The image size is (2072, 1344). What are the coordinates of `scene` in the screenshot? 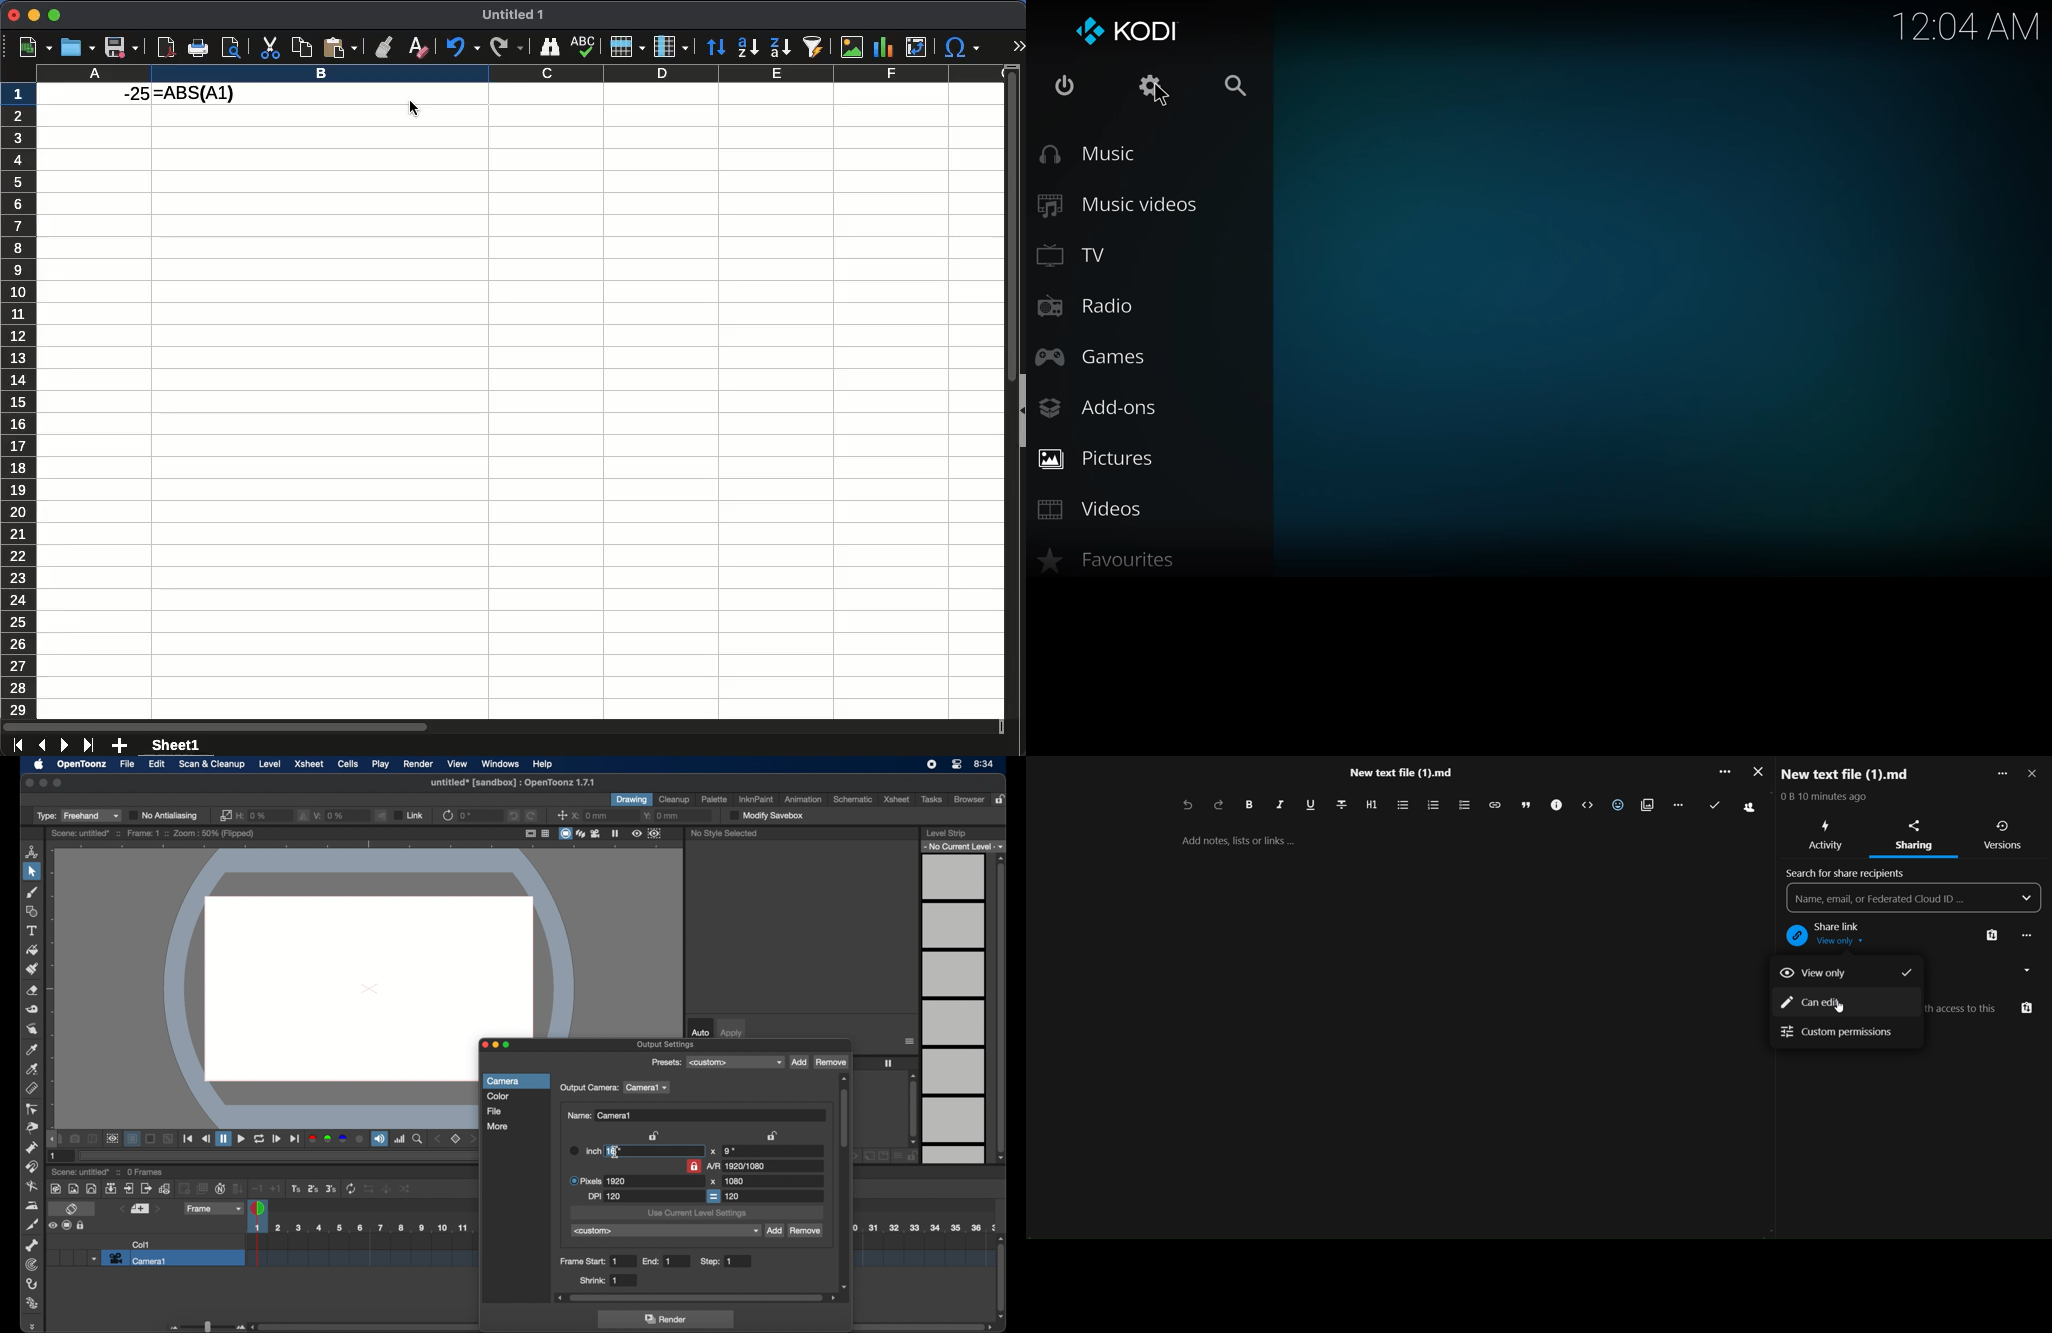 It's located at (360, 1251).